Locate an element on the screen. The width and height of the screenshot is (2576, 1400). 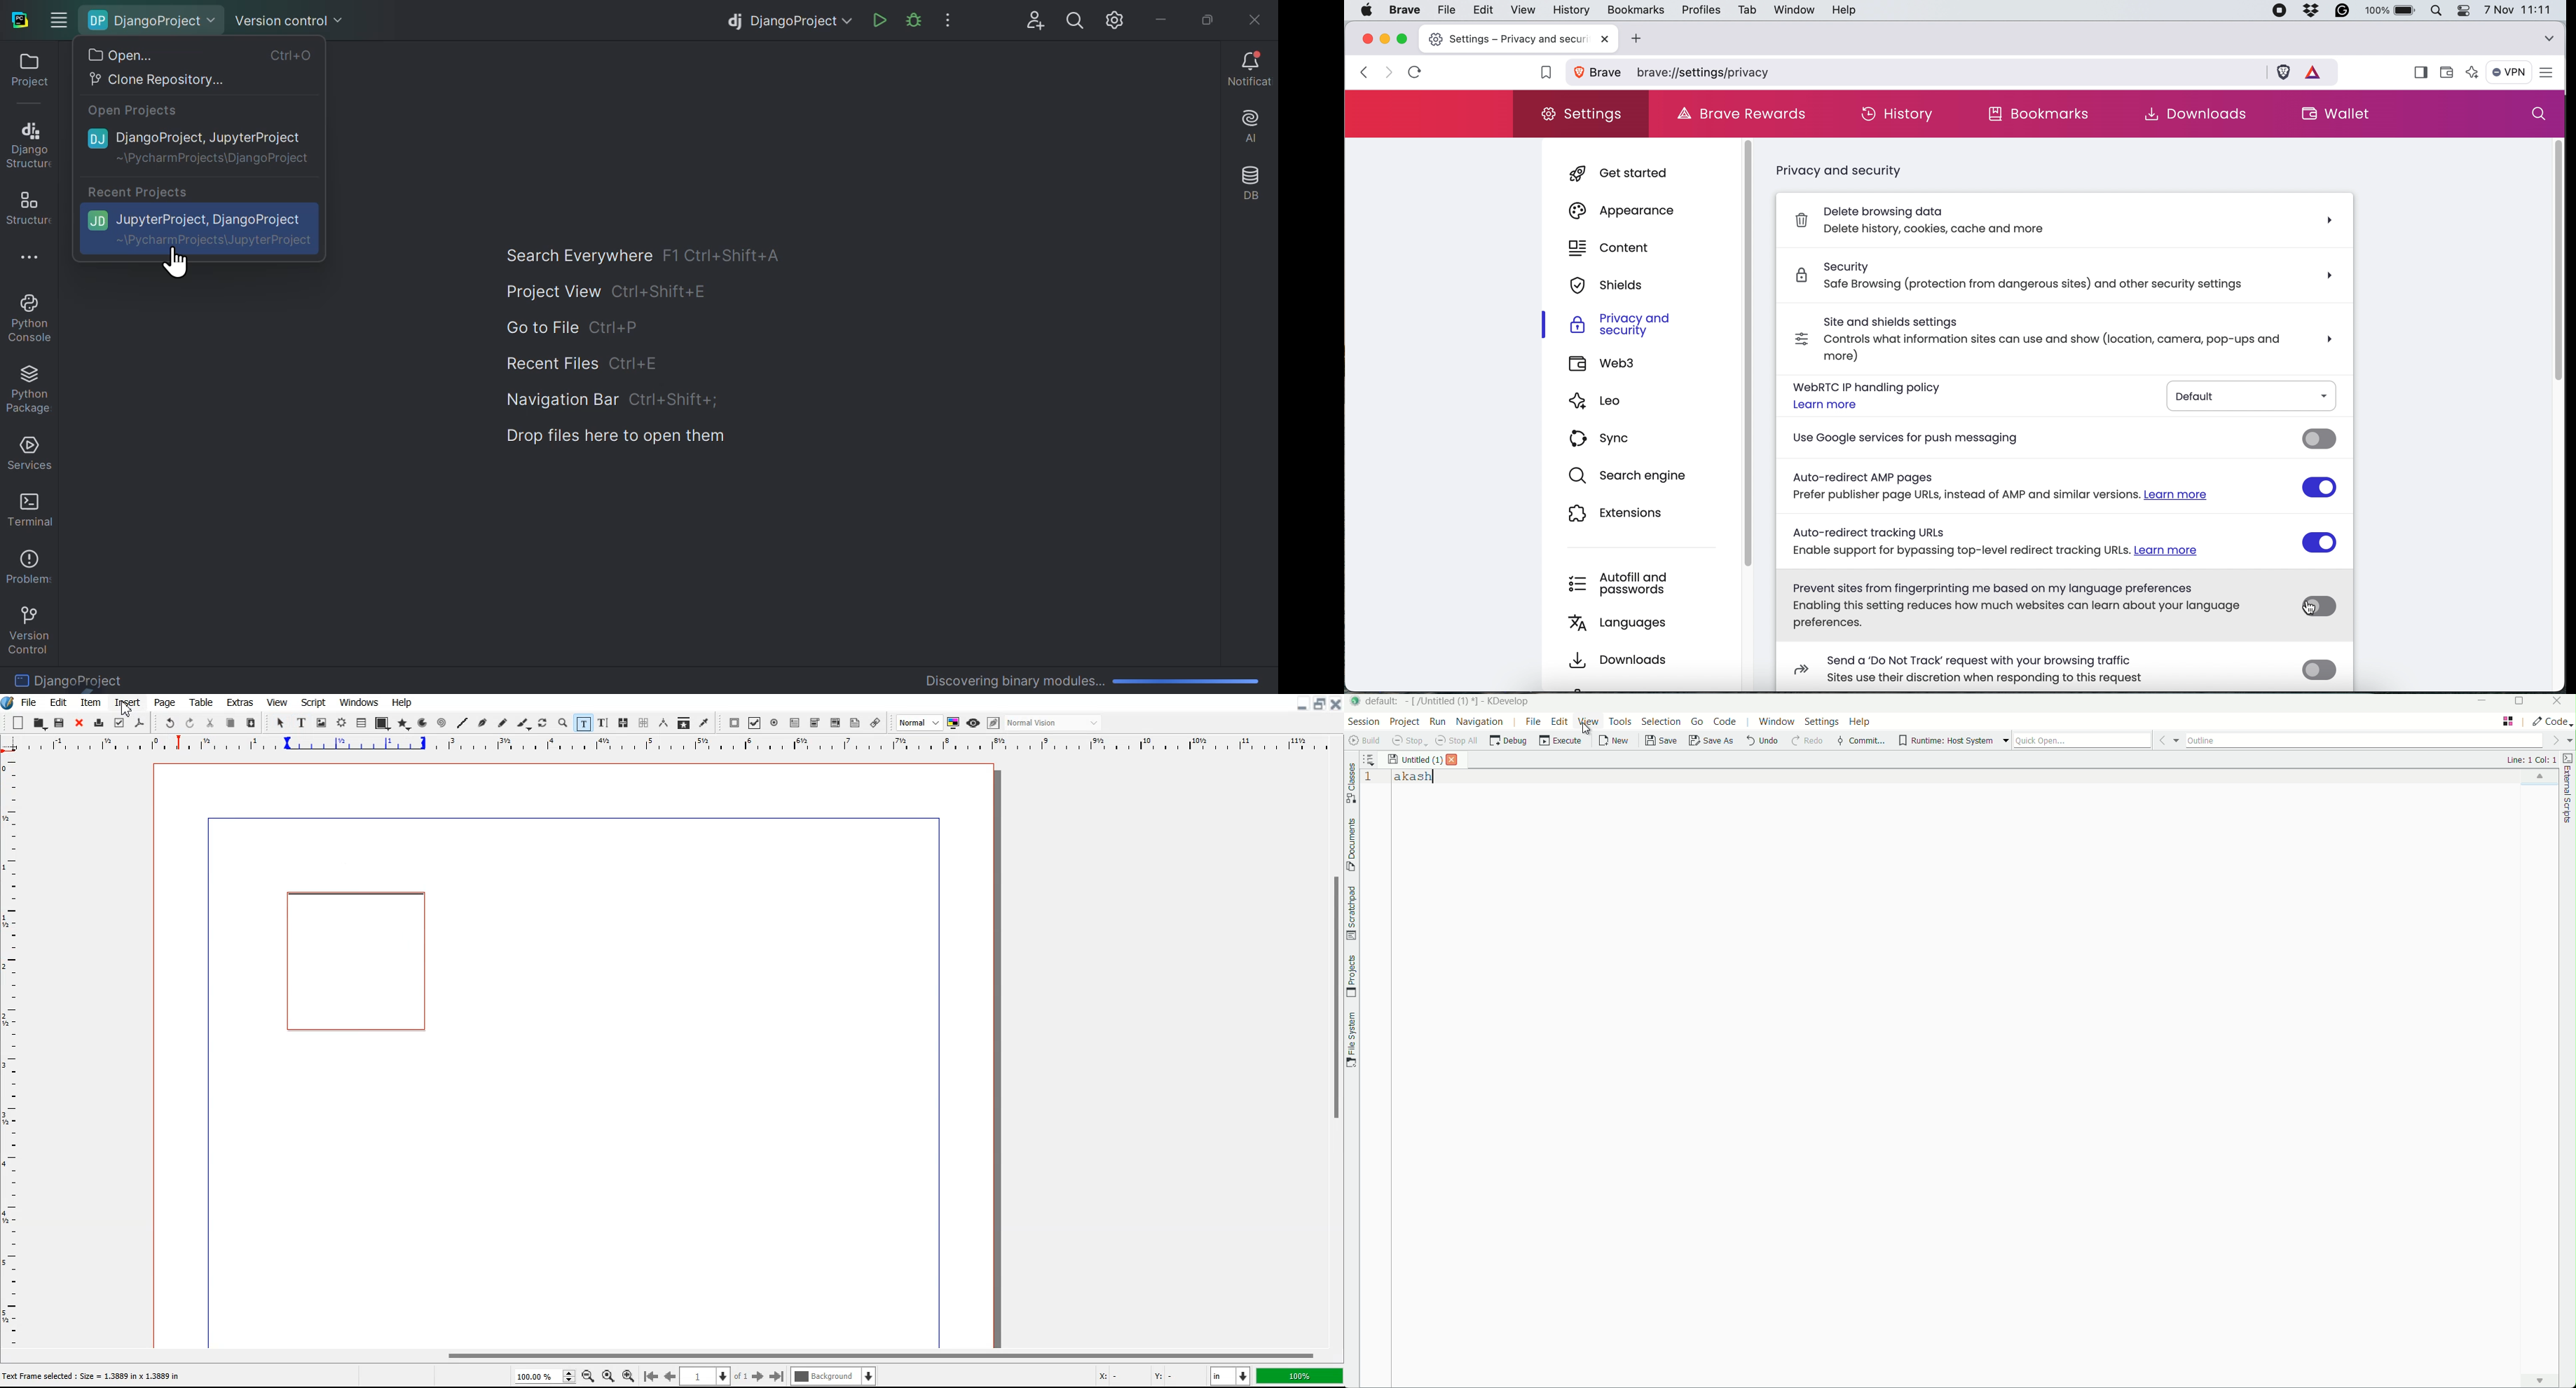
margin is located at coordinates (566, 816).